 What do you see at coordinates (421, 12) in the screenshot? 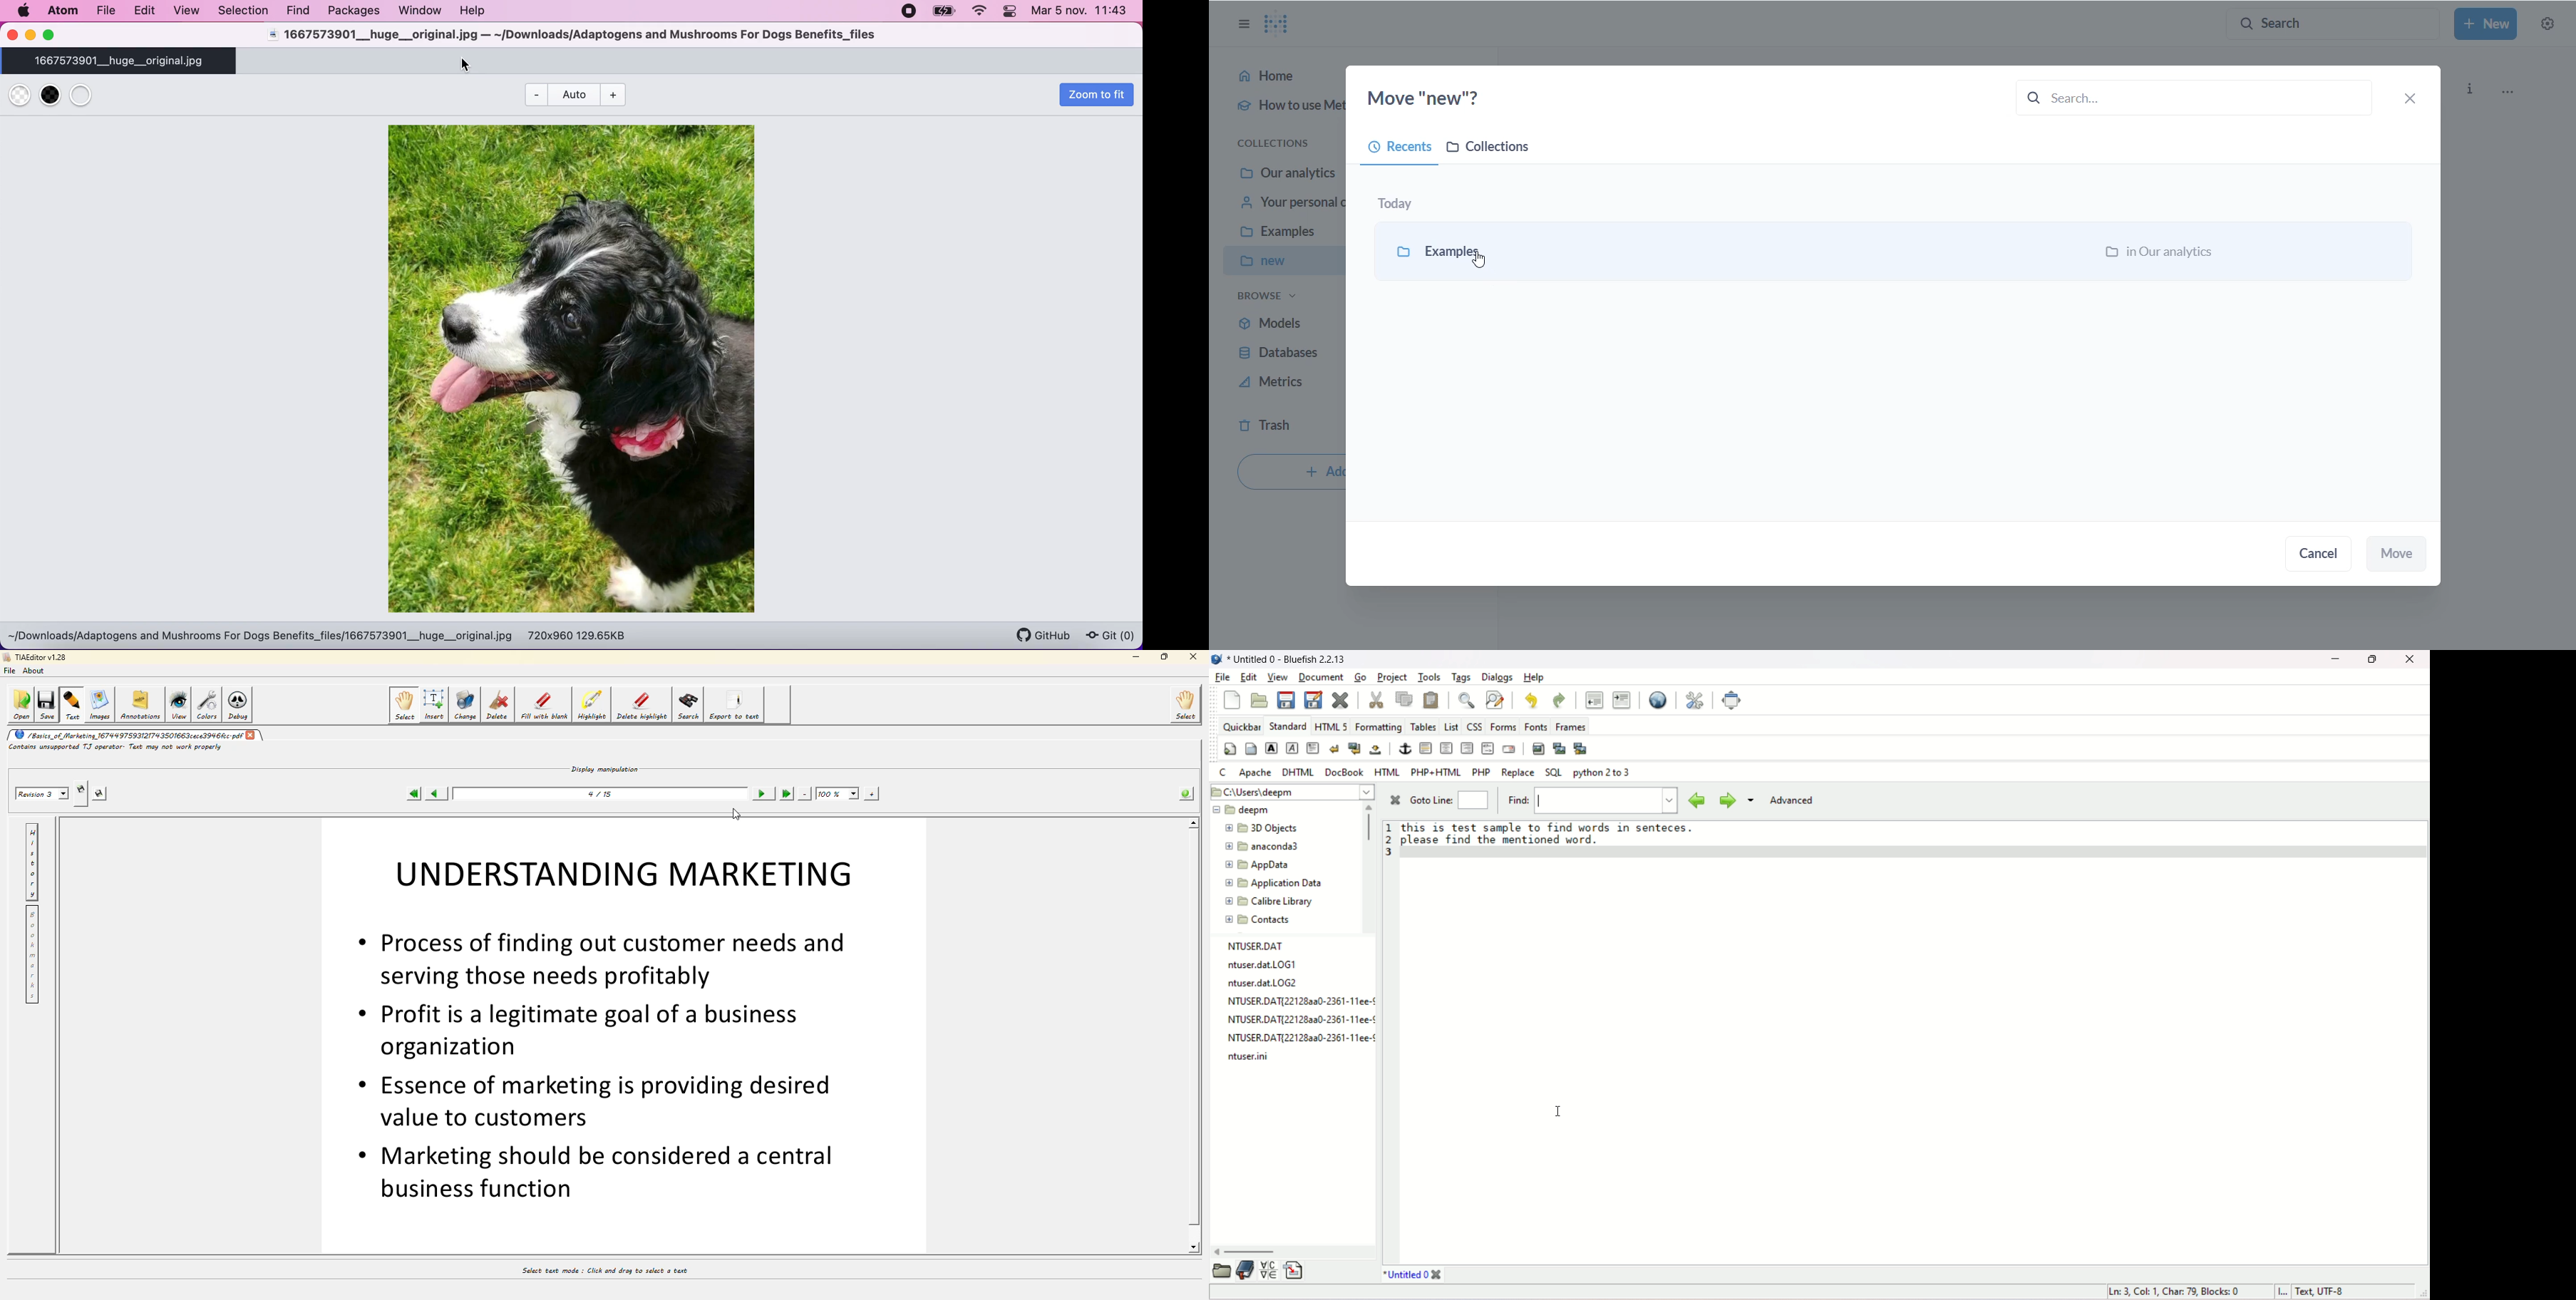
I see `window` at bounding box center [421, 12].